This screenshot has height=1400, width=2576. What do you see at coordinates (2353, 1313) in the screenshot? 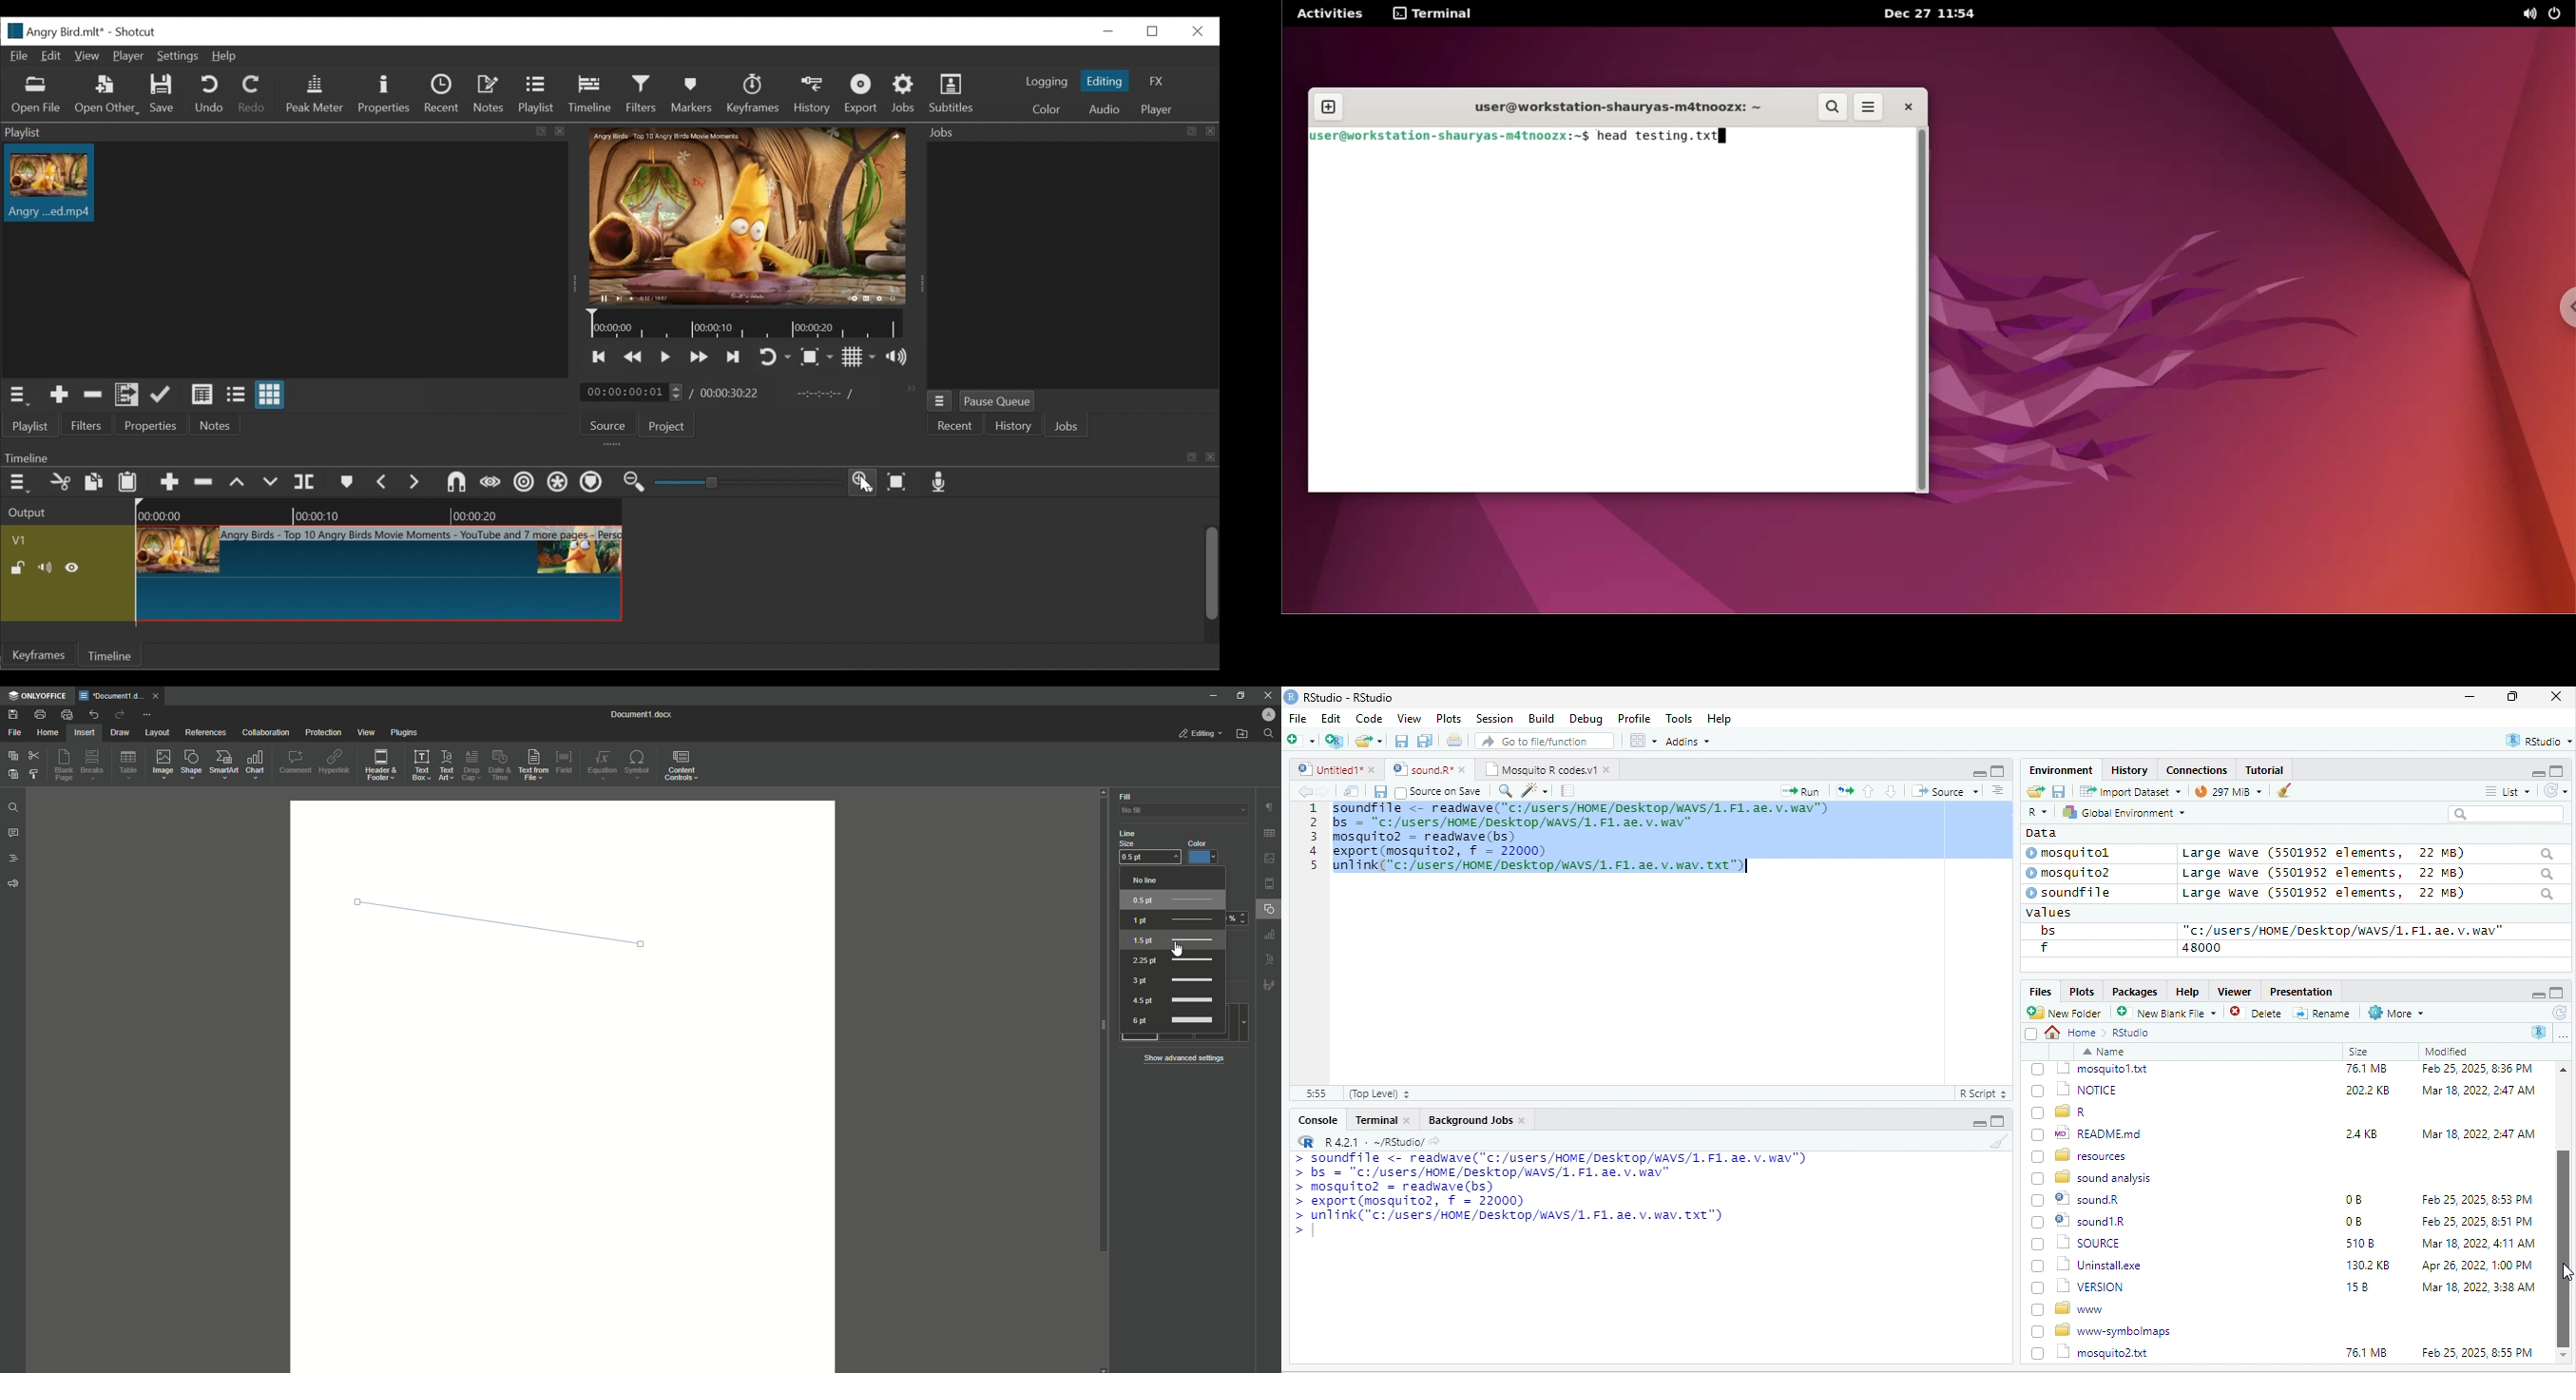
I see `0B` at bounding box center [2353, 1313].